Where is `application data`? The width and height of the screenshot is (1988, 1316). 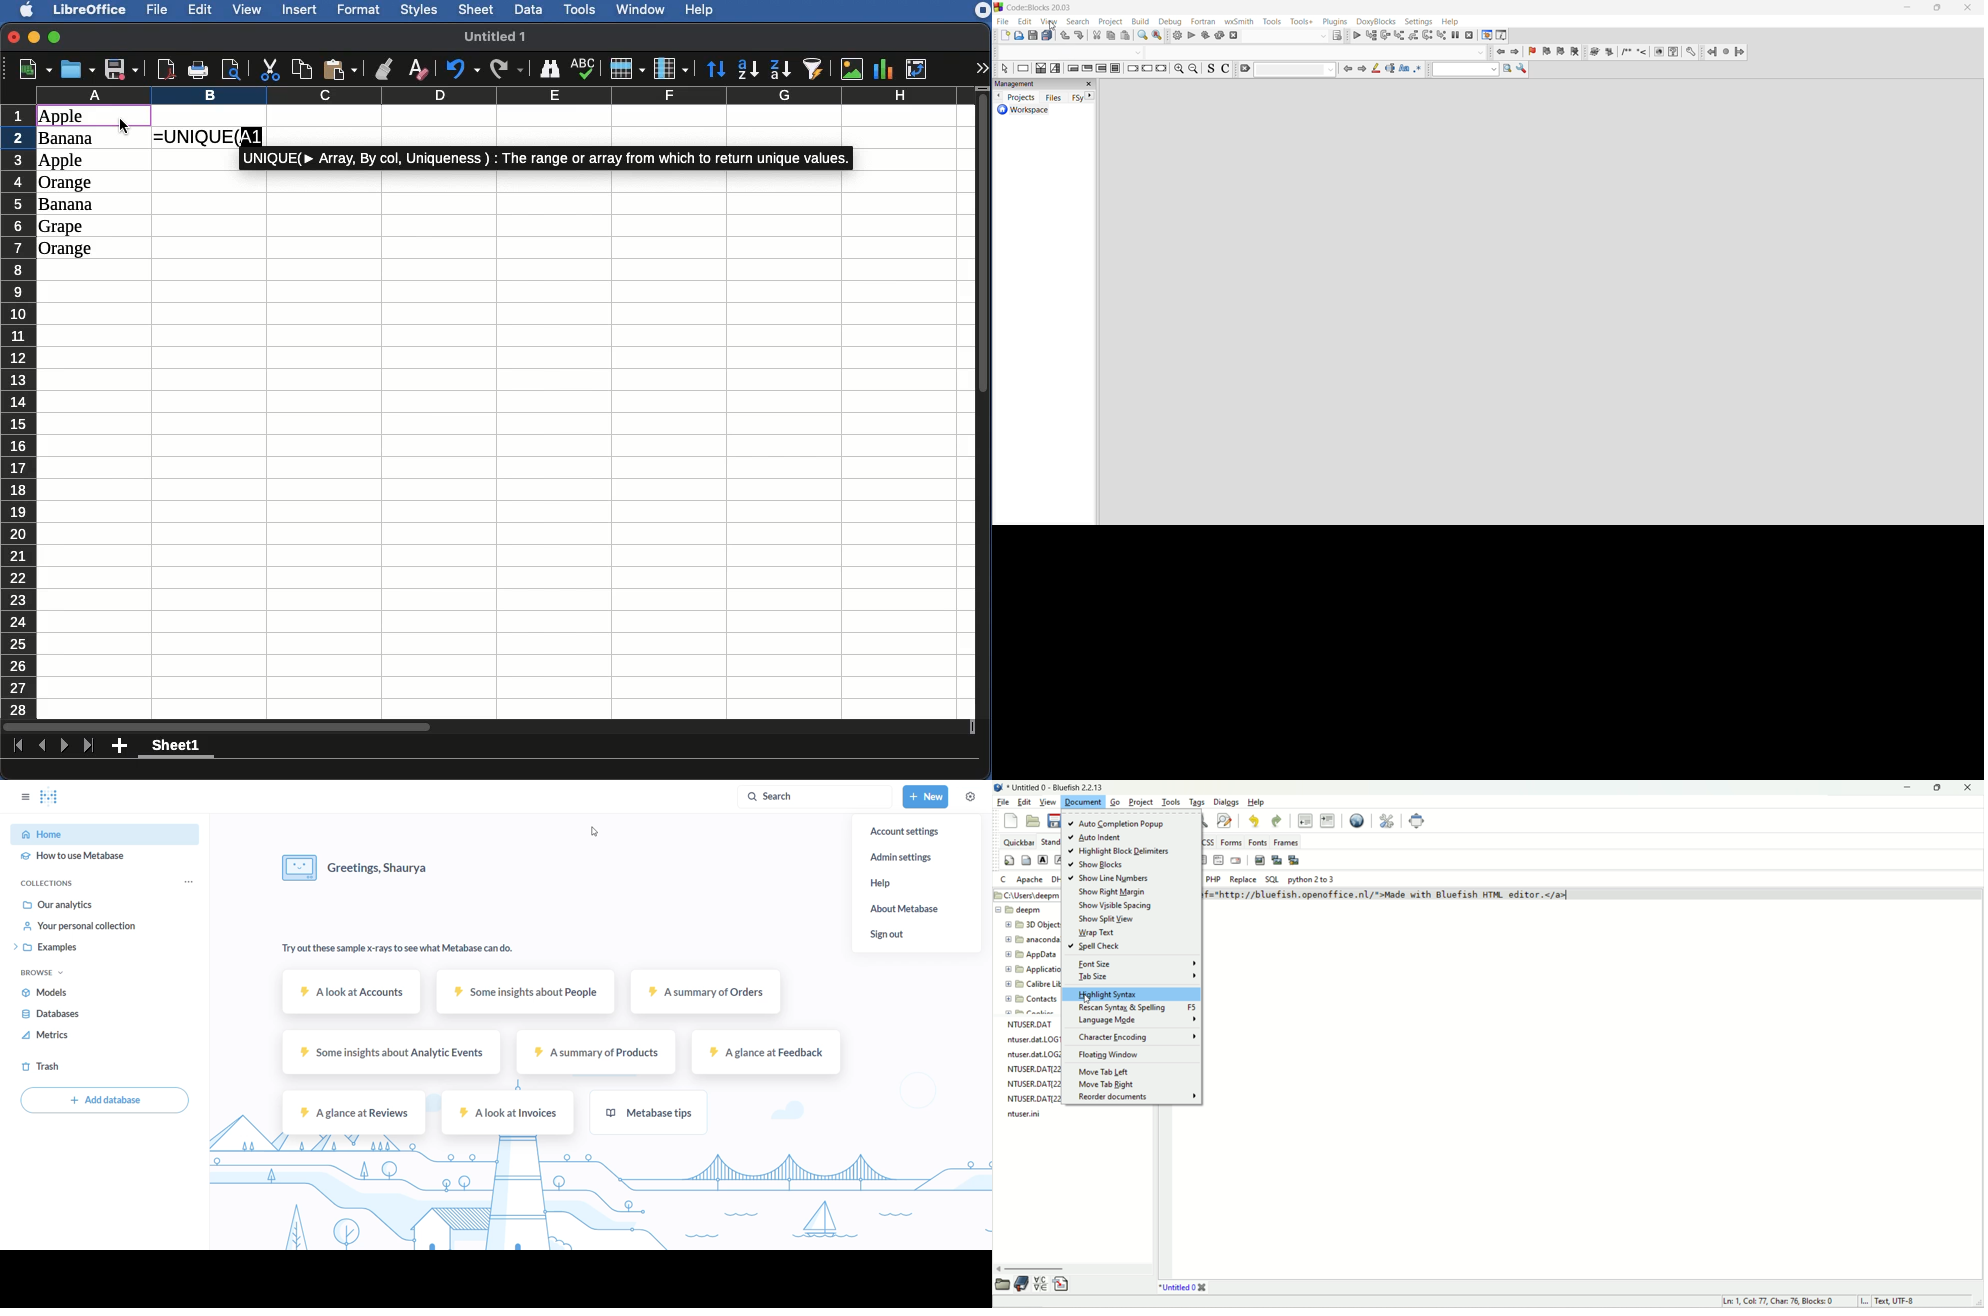 application data is located at coordinates (1034, 970).